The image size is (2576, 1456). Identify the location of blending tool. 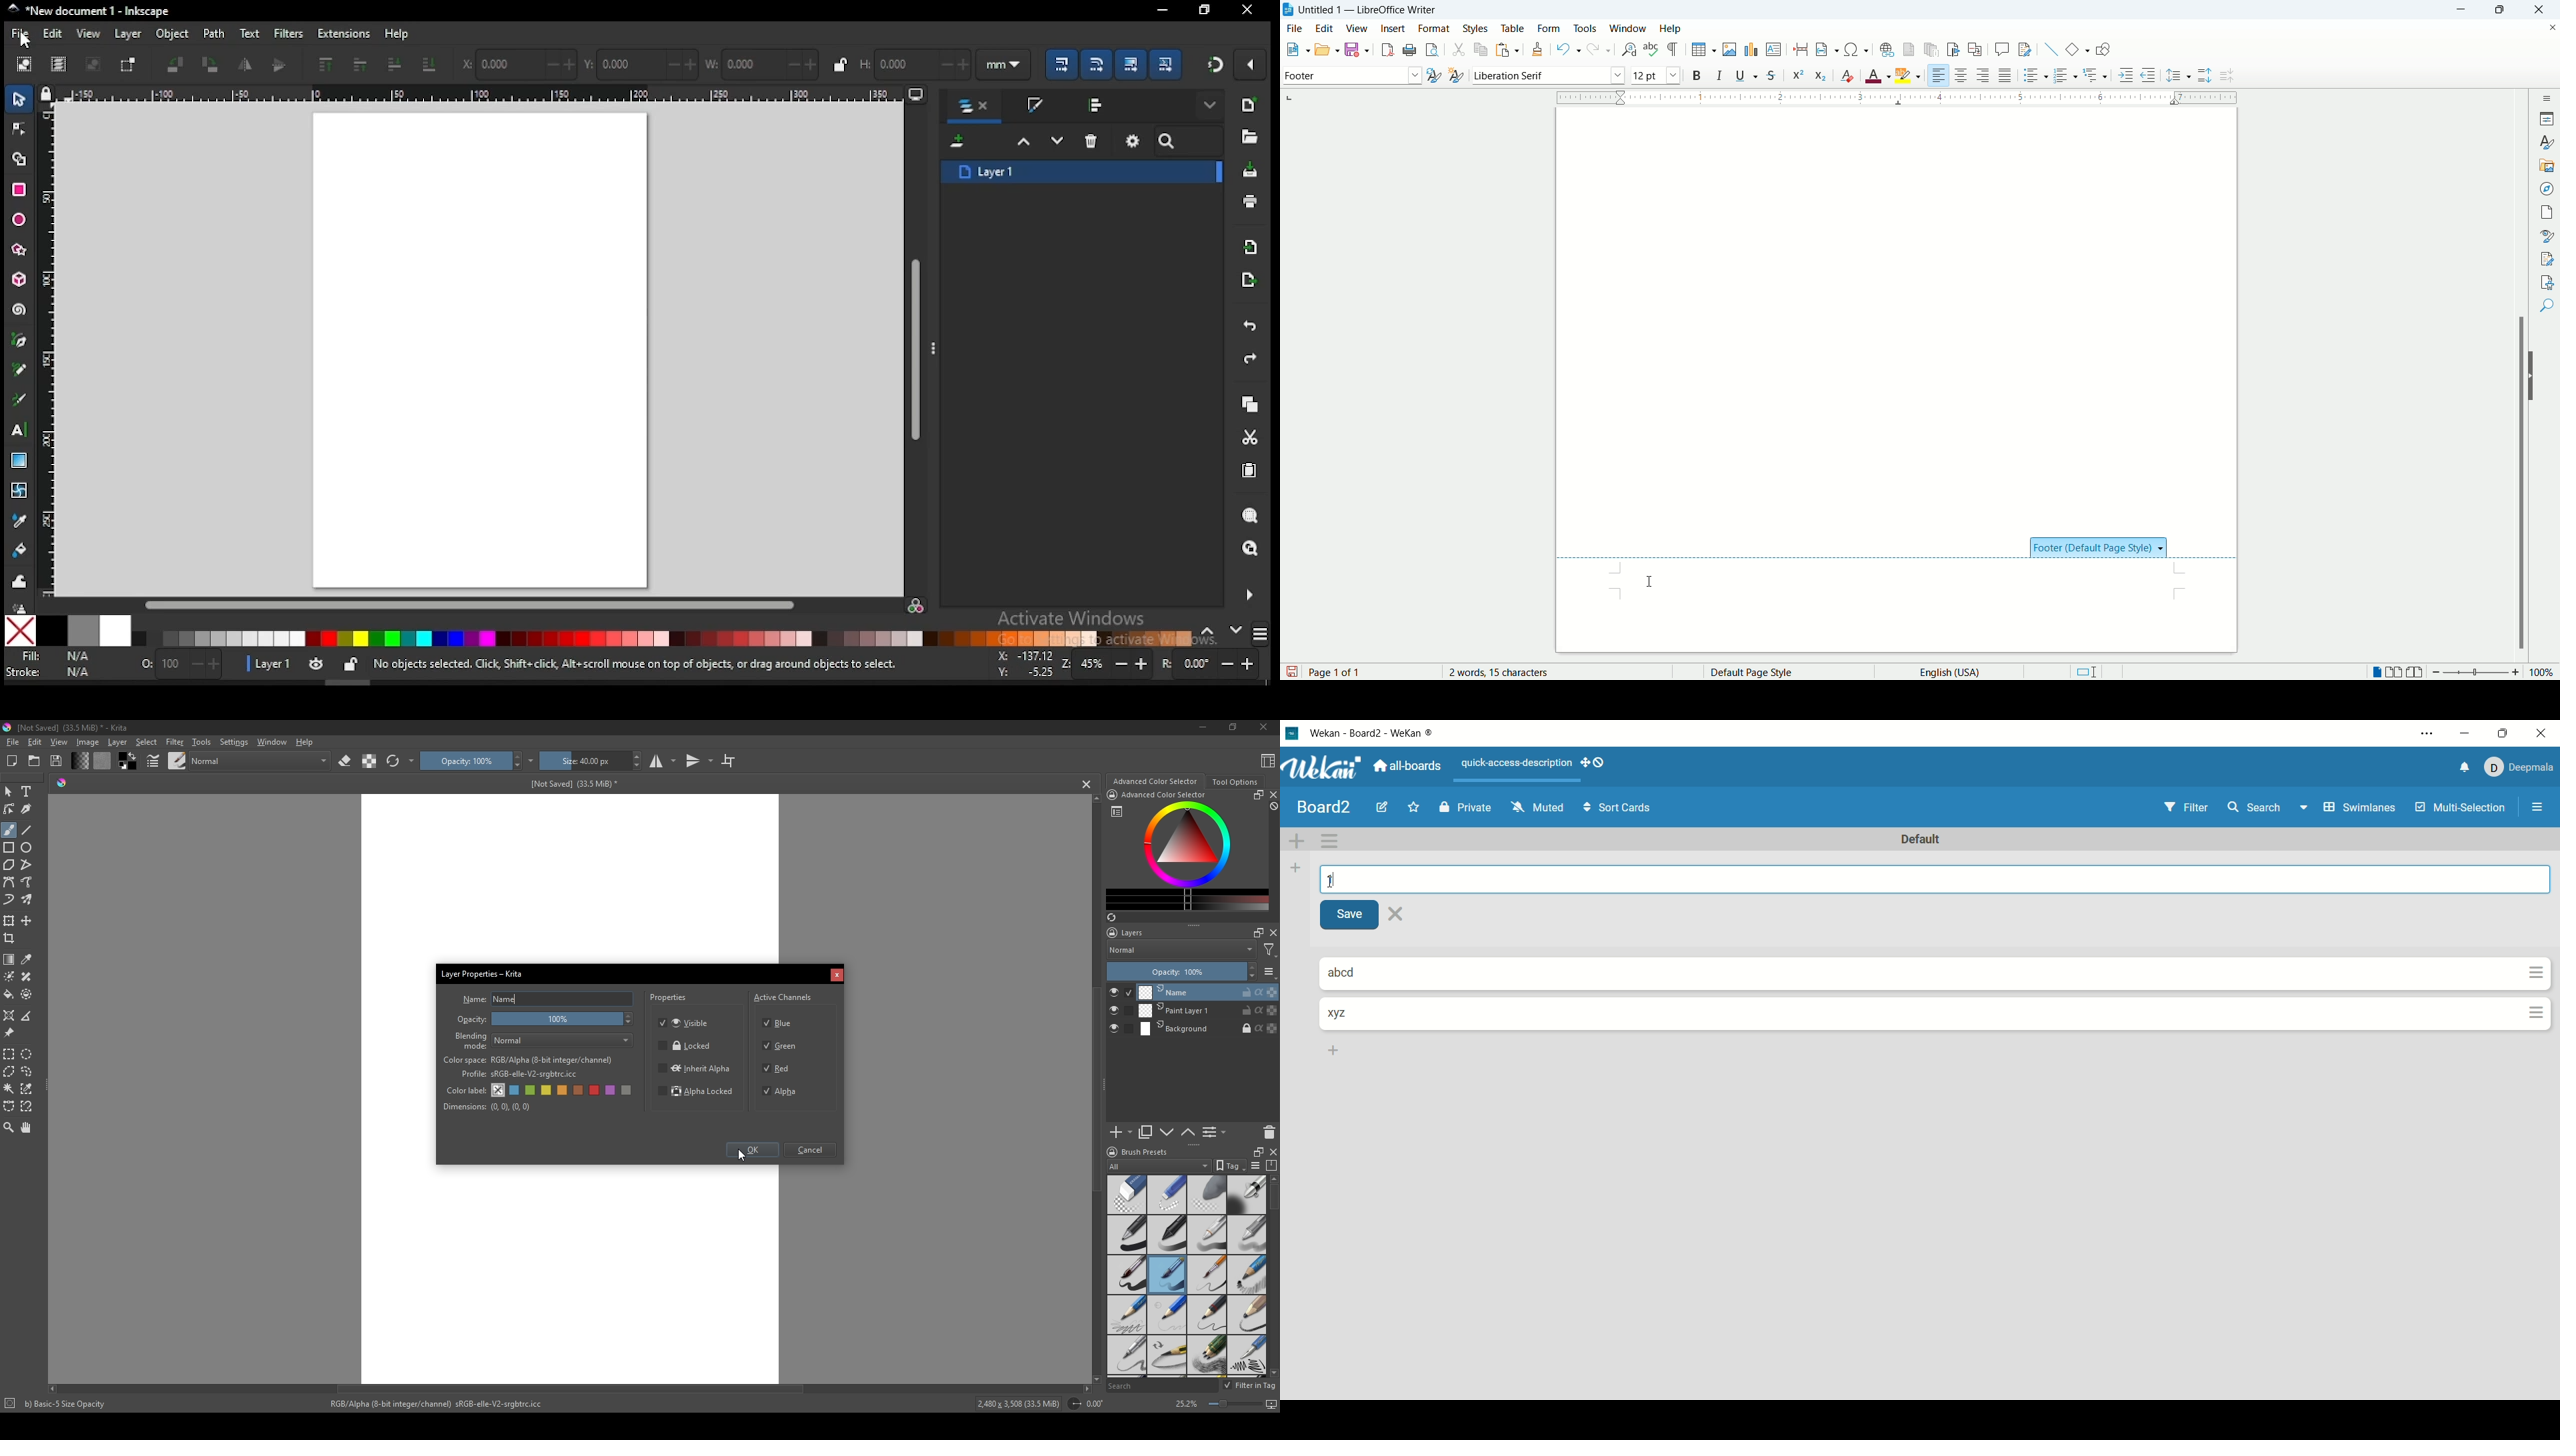
(1247, 1194).